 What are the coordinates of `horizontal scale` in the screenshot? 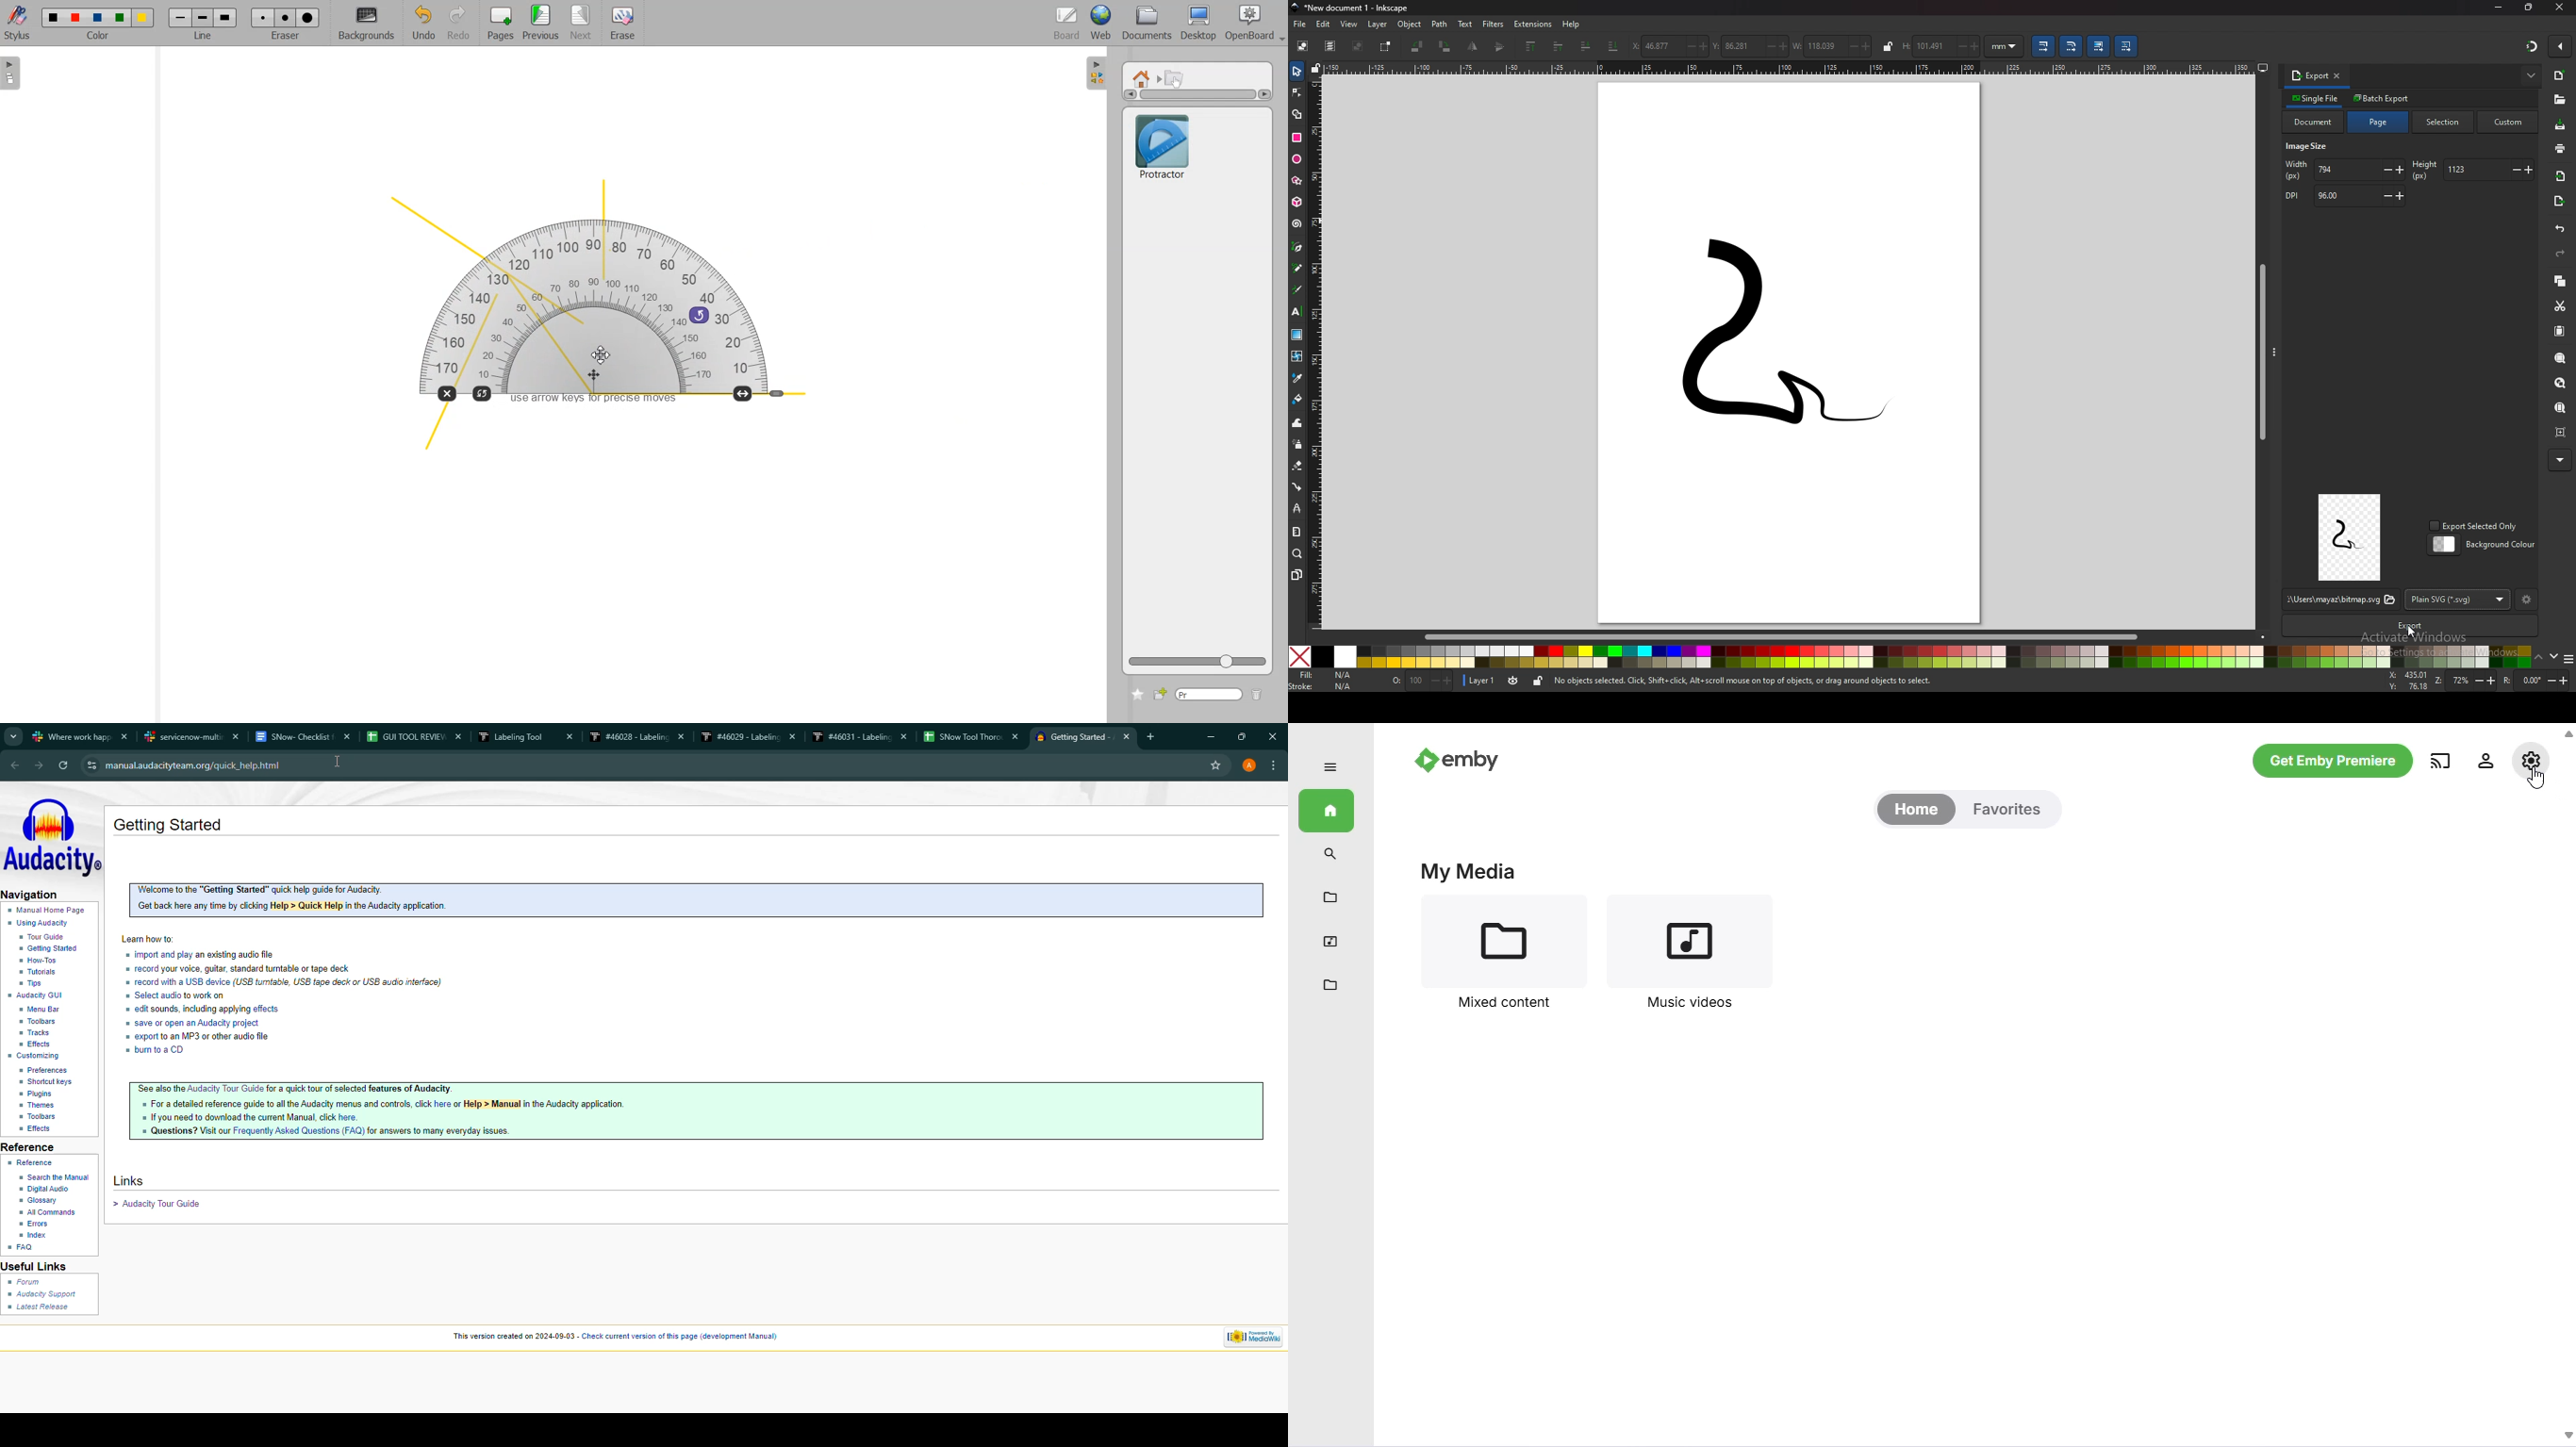 It's located at (1789, 68).